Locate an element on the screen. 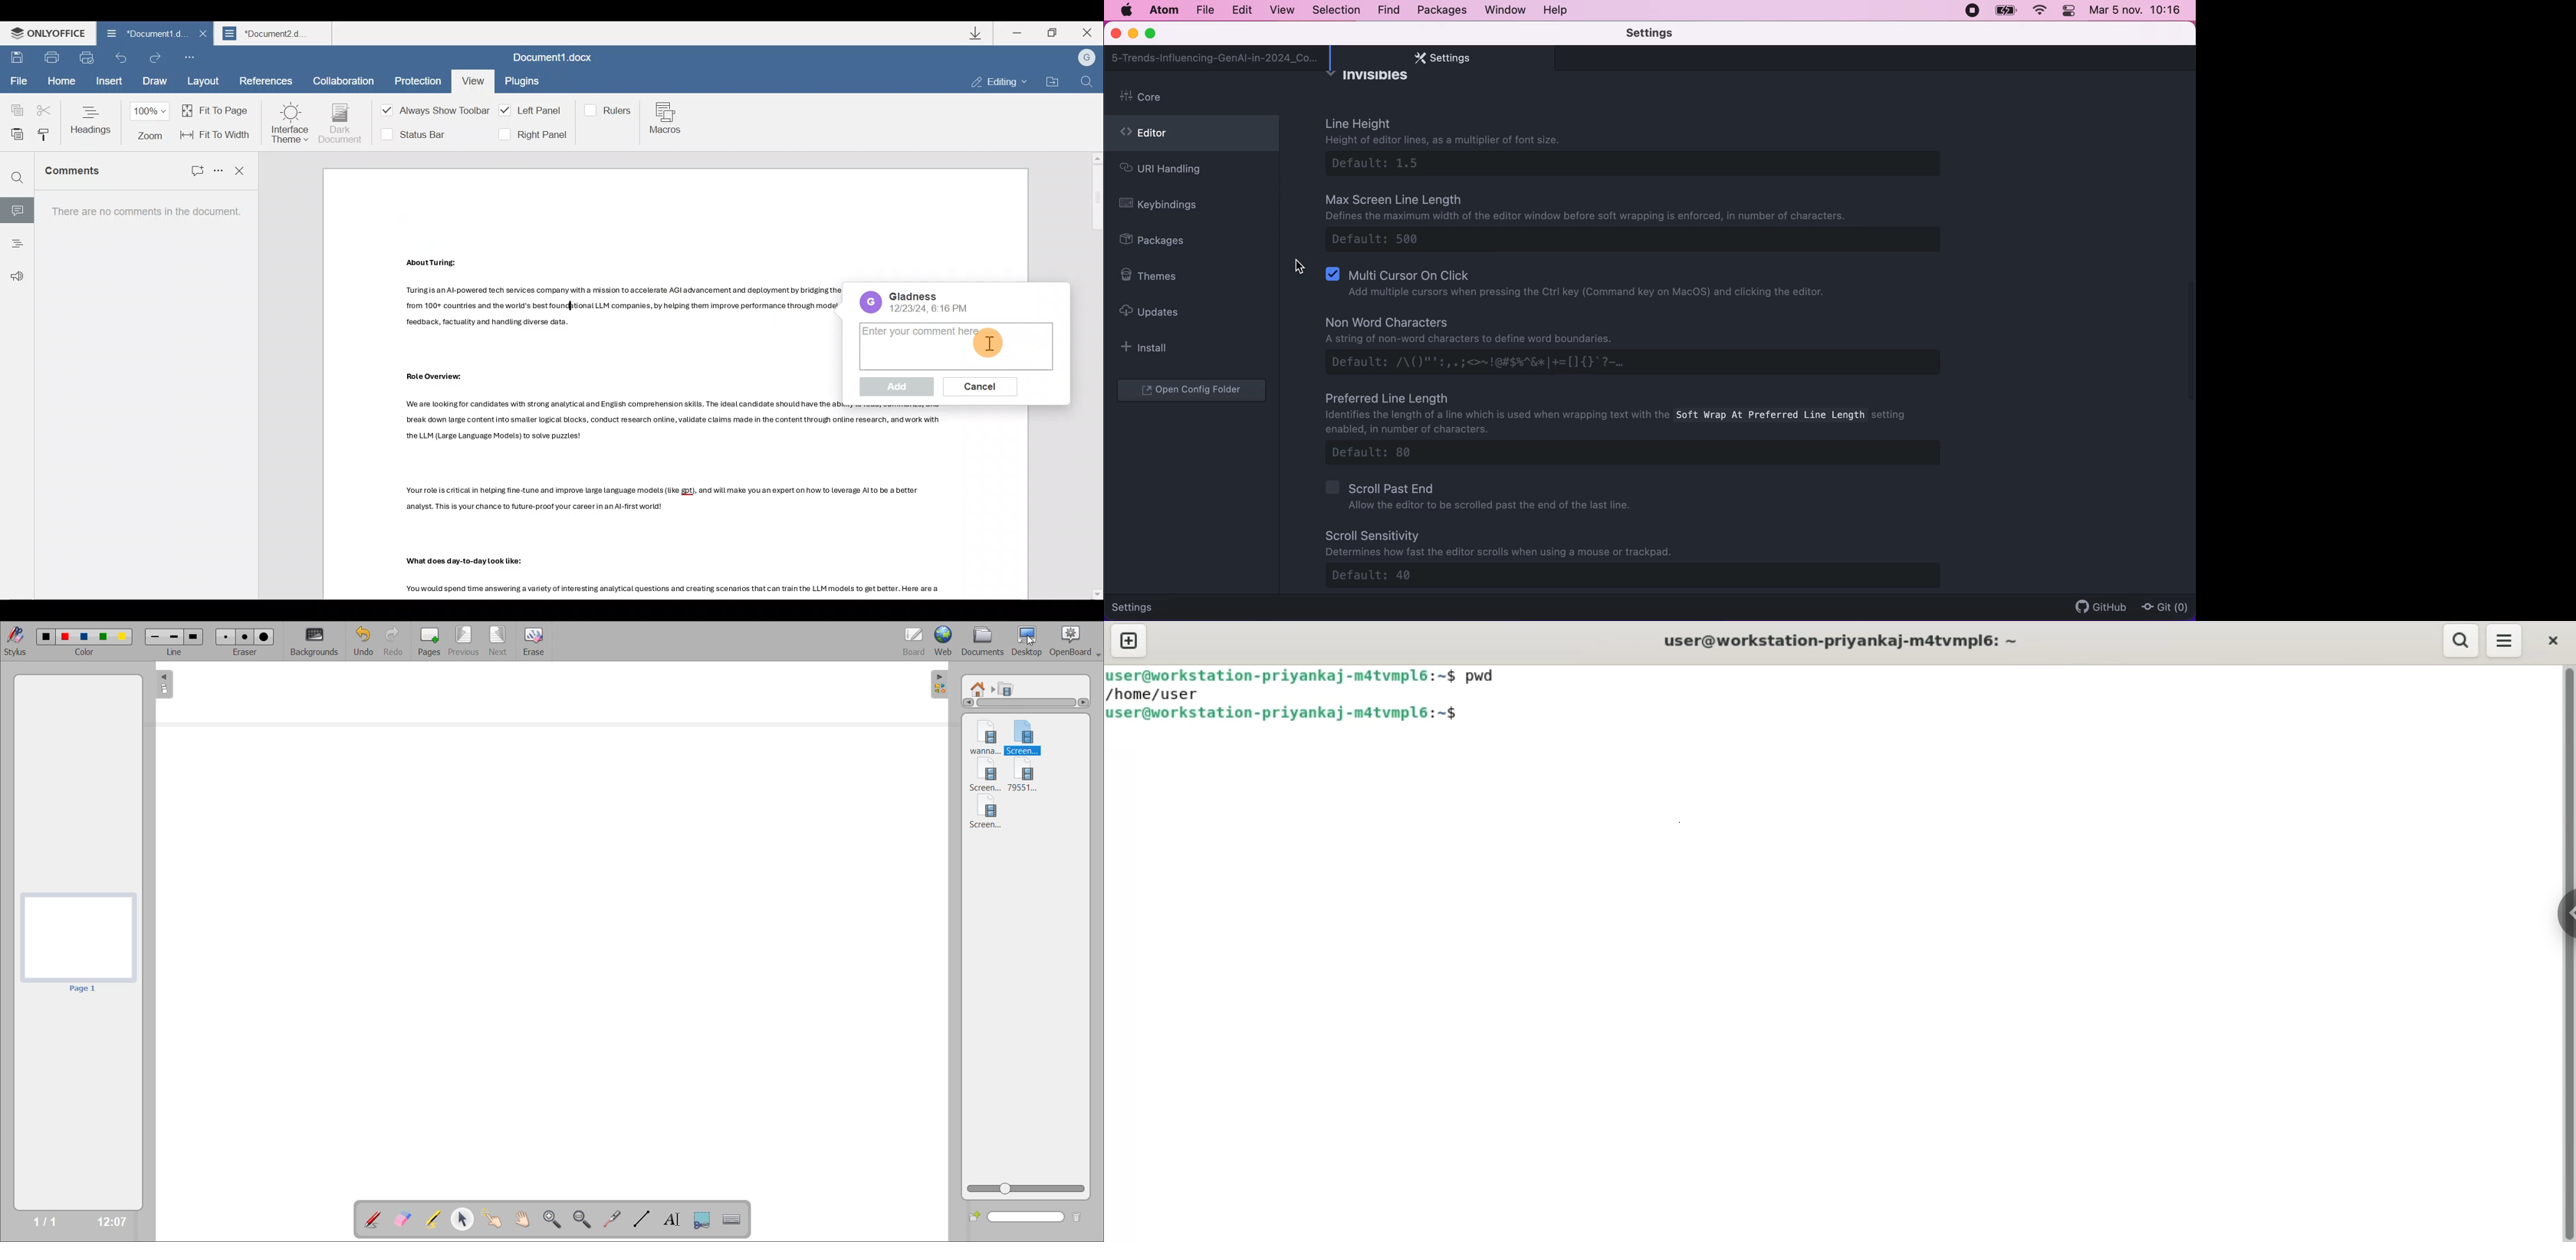 The width and height of the screenshot is (2576, 1260). Always show toolbar is located at coordinates (431, 113).